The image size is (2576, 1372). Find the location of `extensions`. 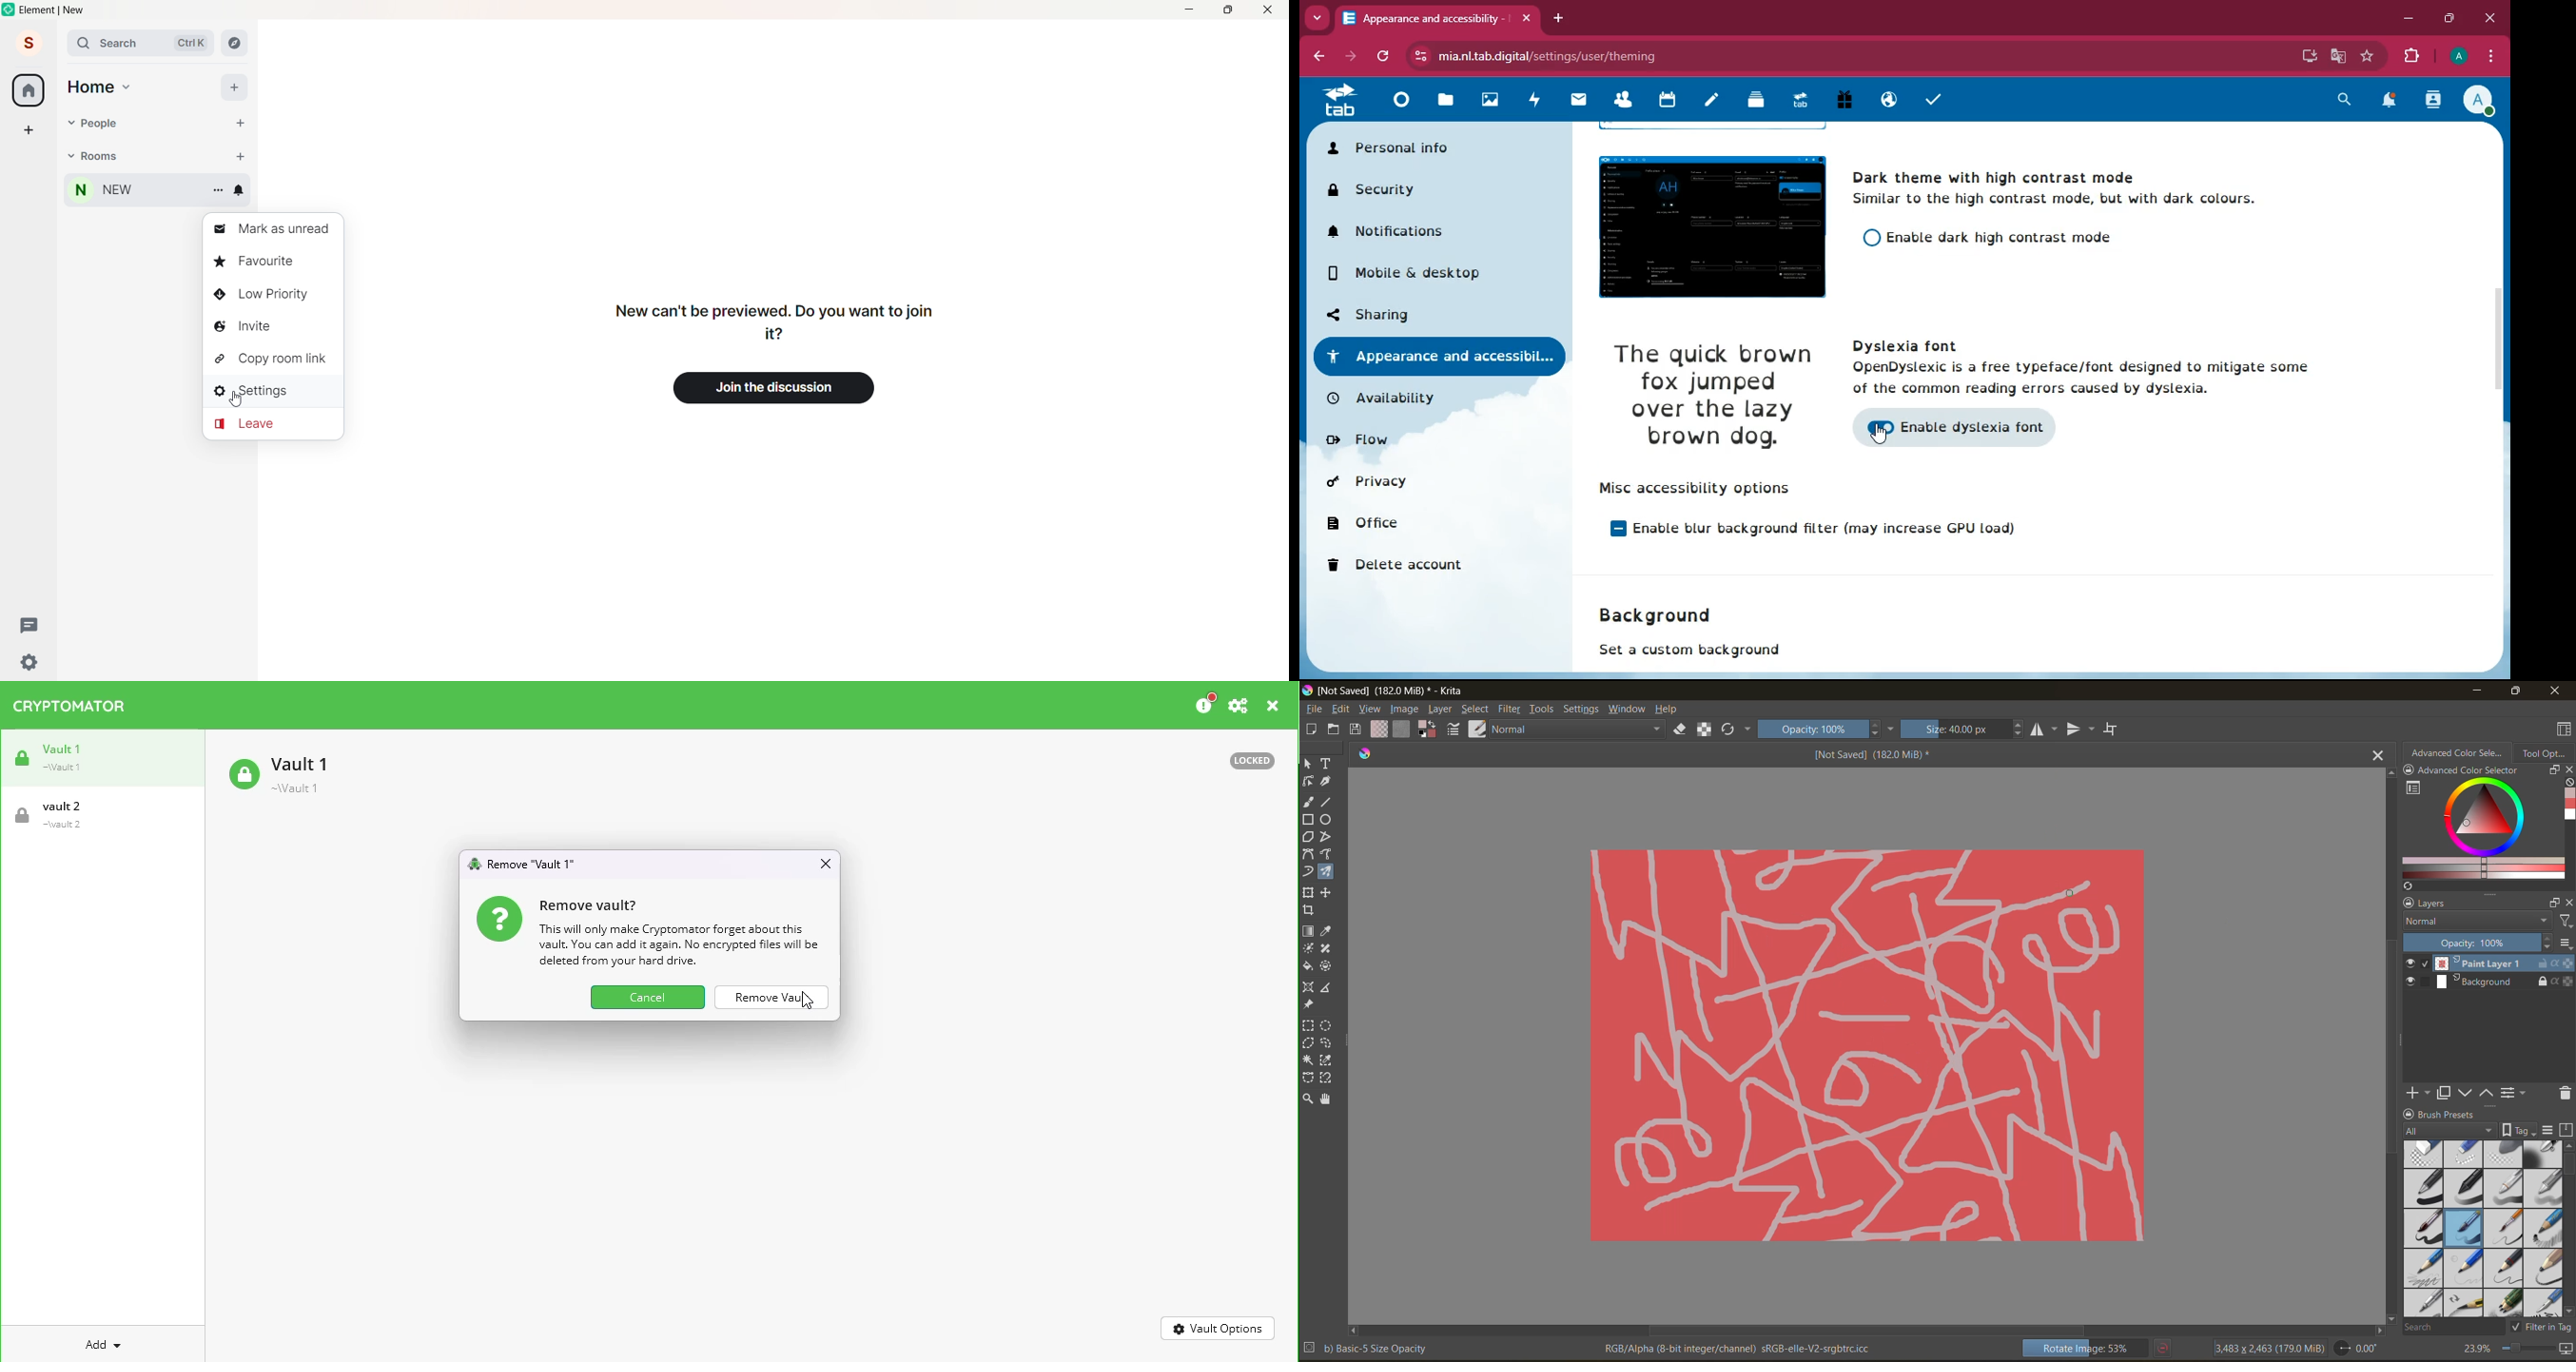

extensions is located at coordinates (2412, 57).